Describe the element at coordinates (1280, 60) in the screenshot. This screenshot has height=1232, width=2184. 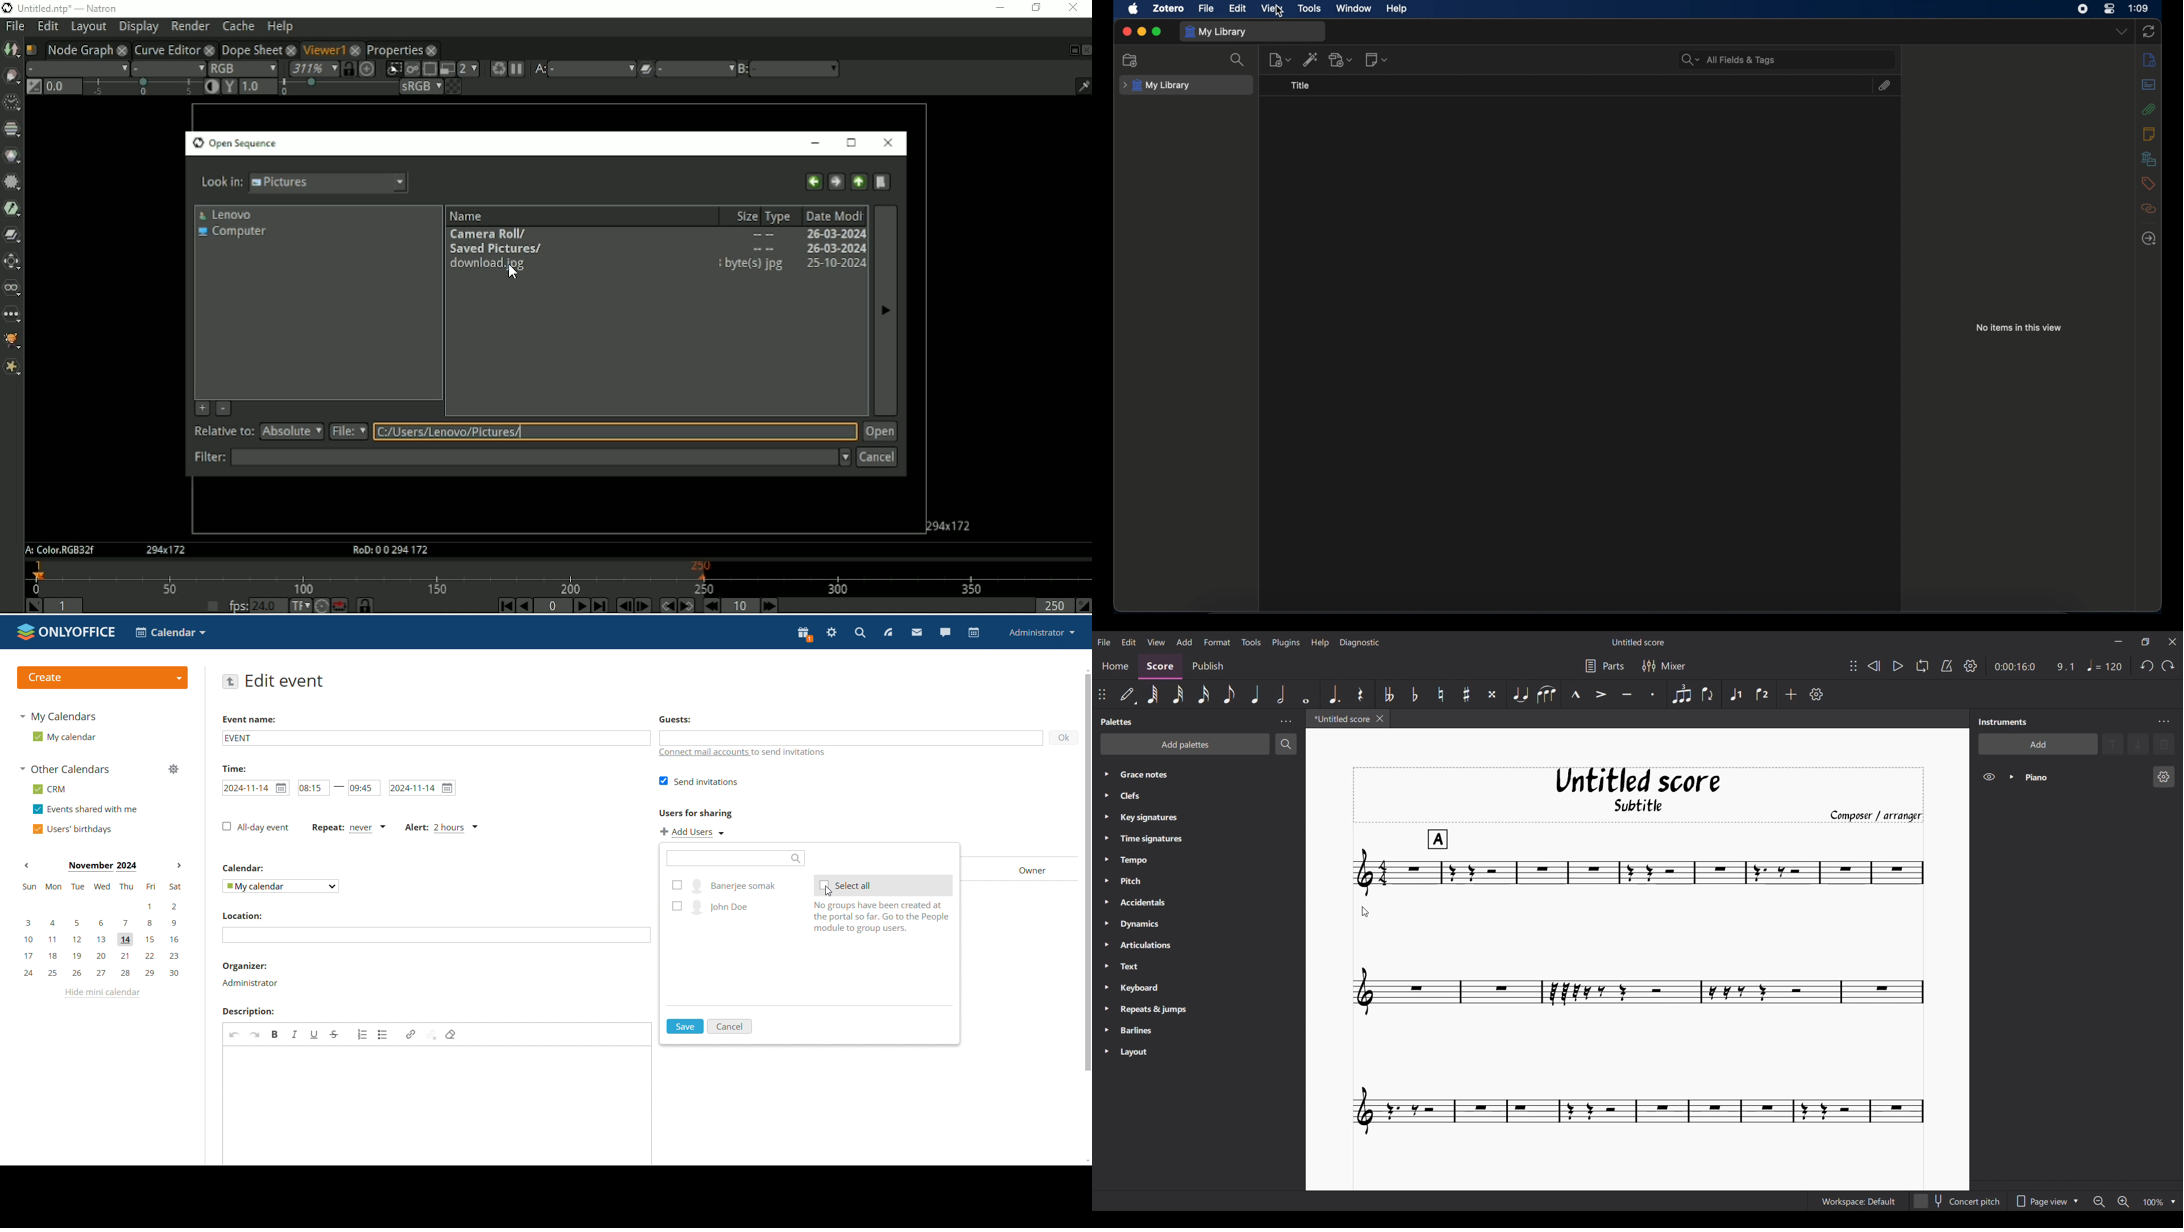
I see `new item` at that location.